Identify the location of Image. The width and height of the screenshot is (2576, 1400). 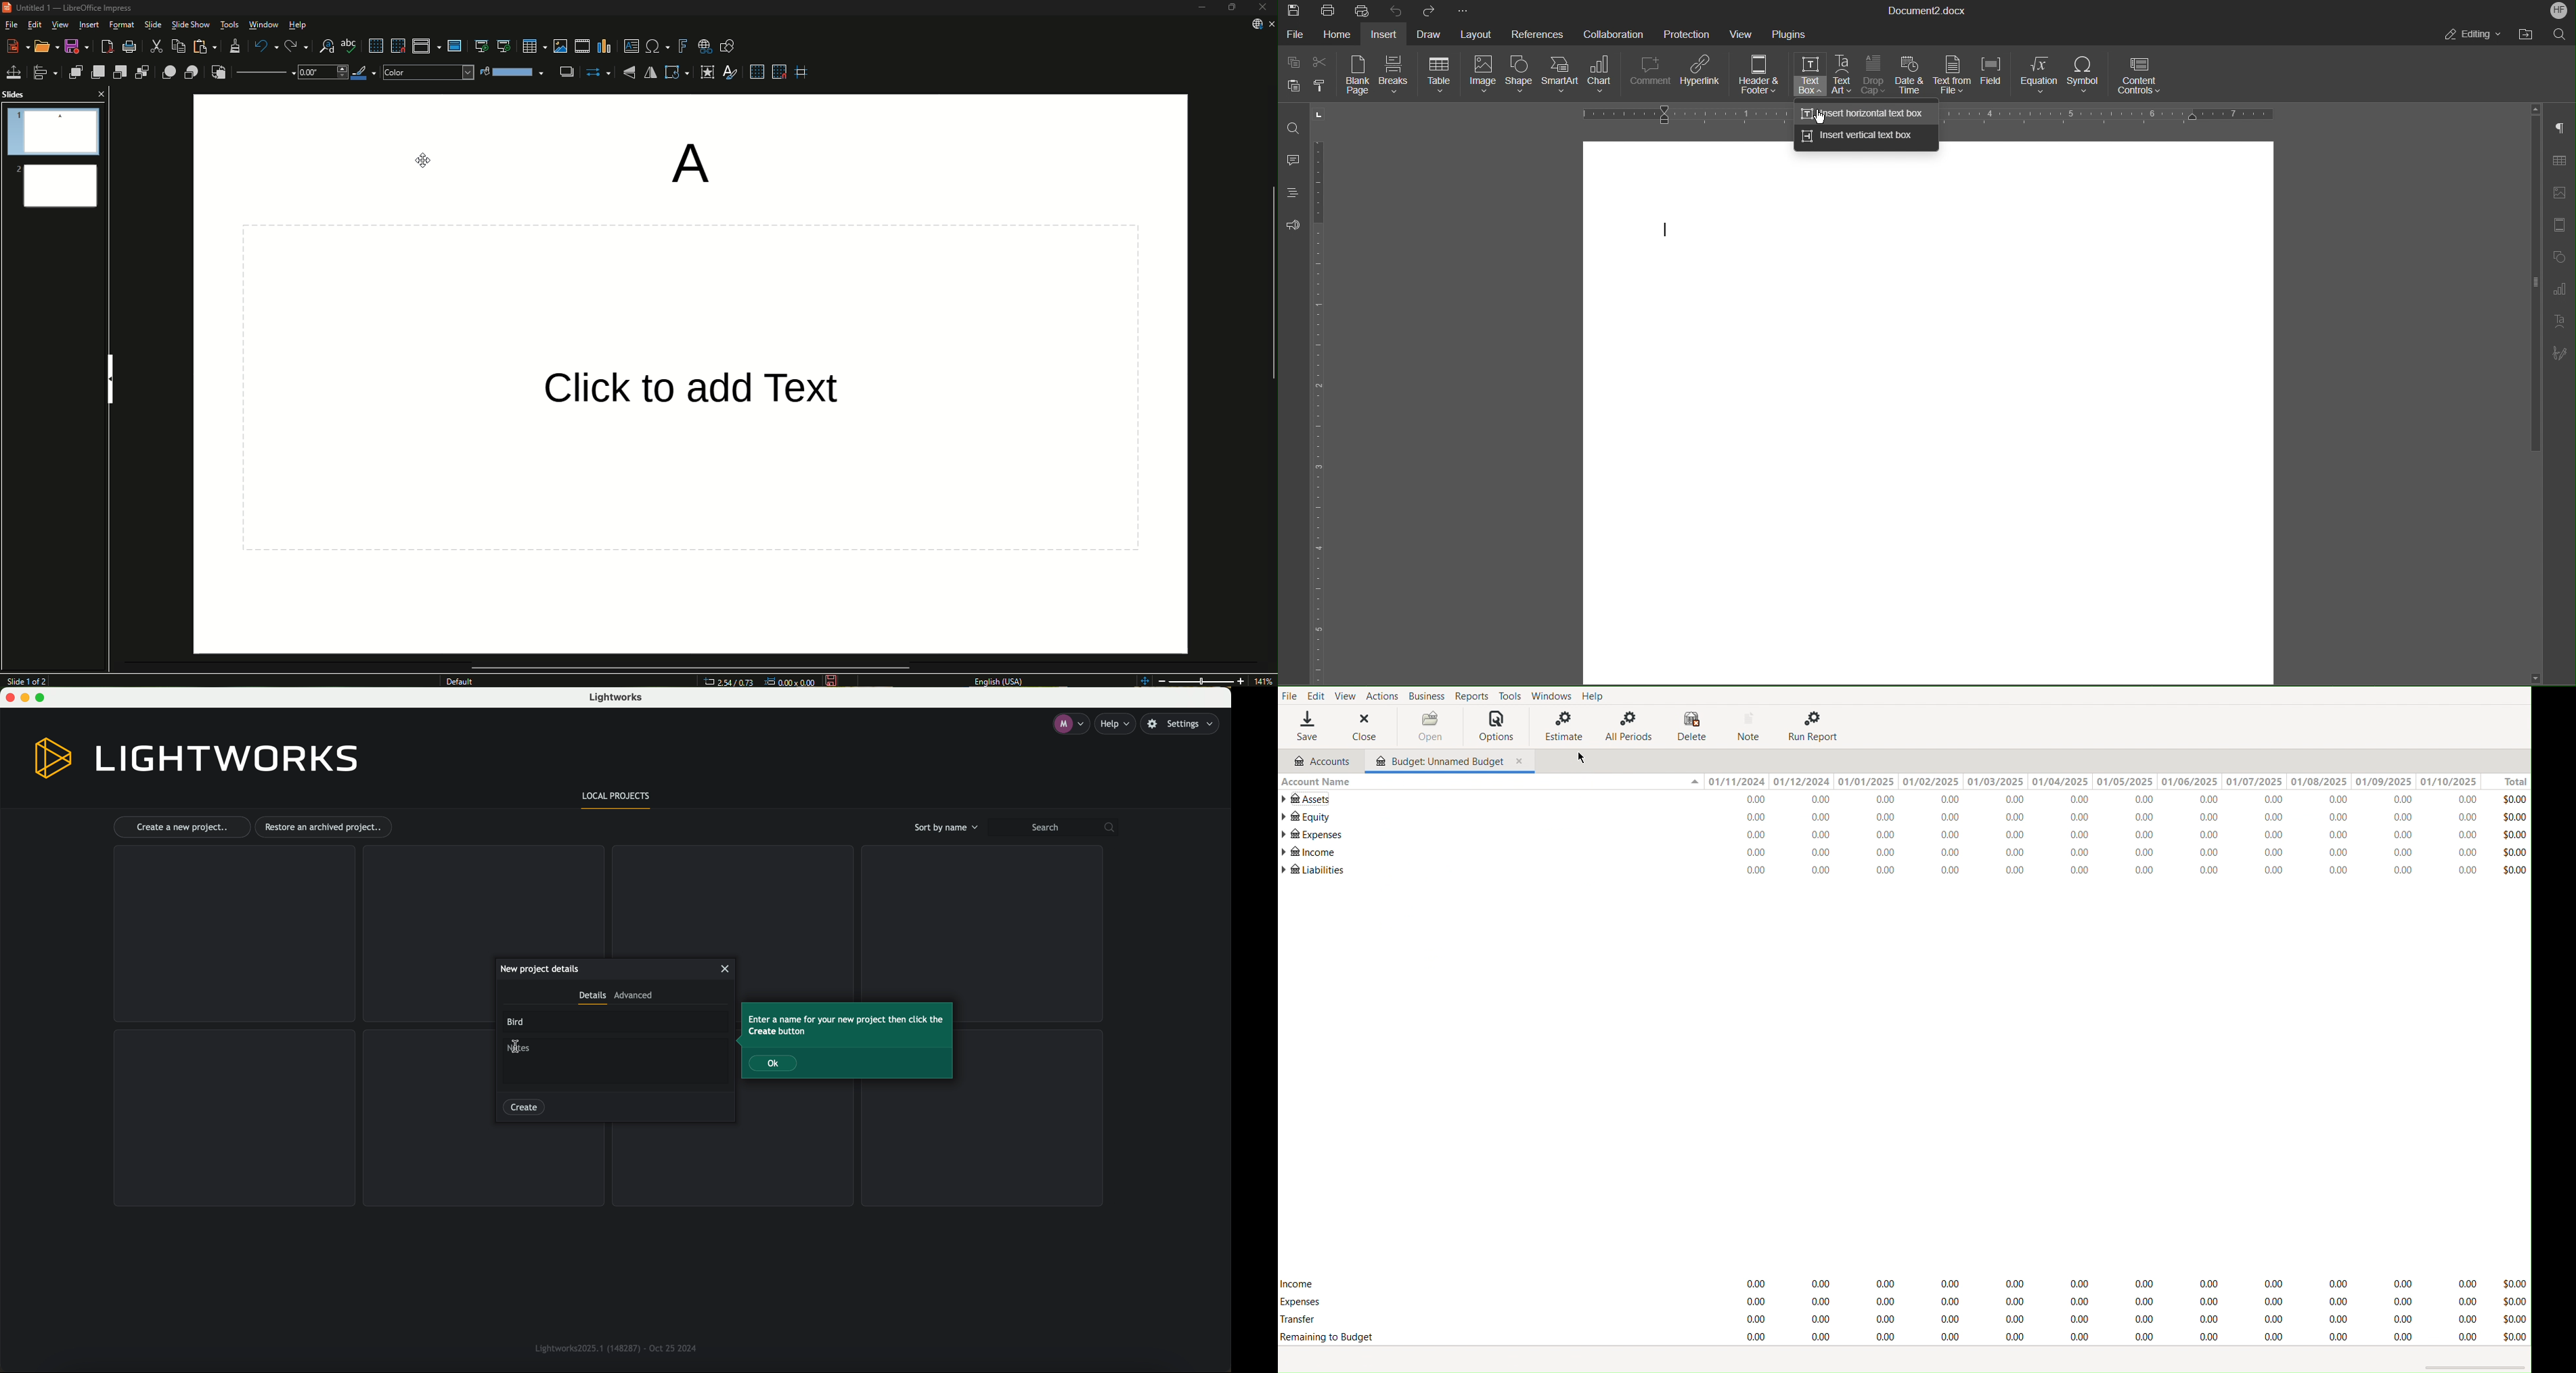
(1482, 77).